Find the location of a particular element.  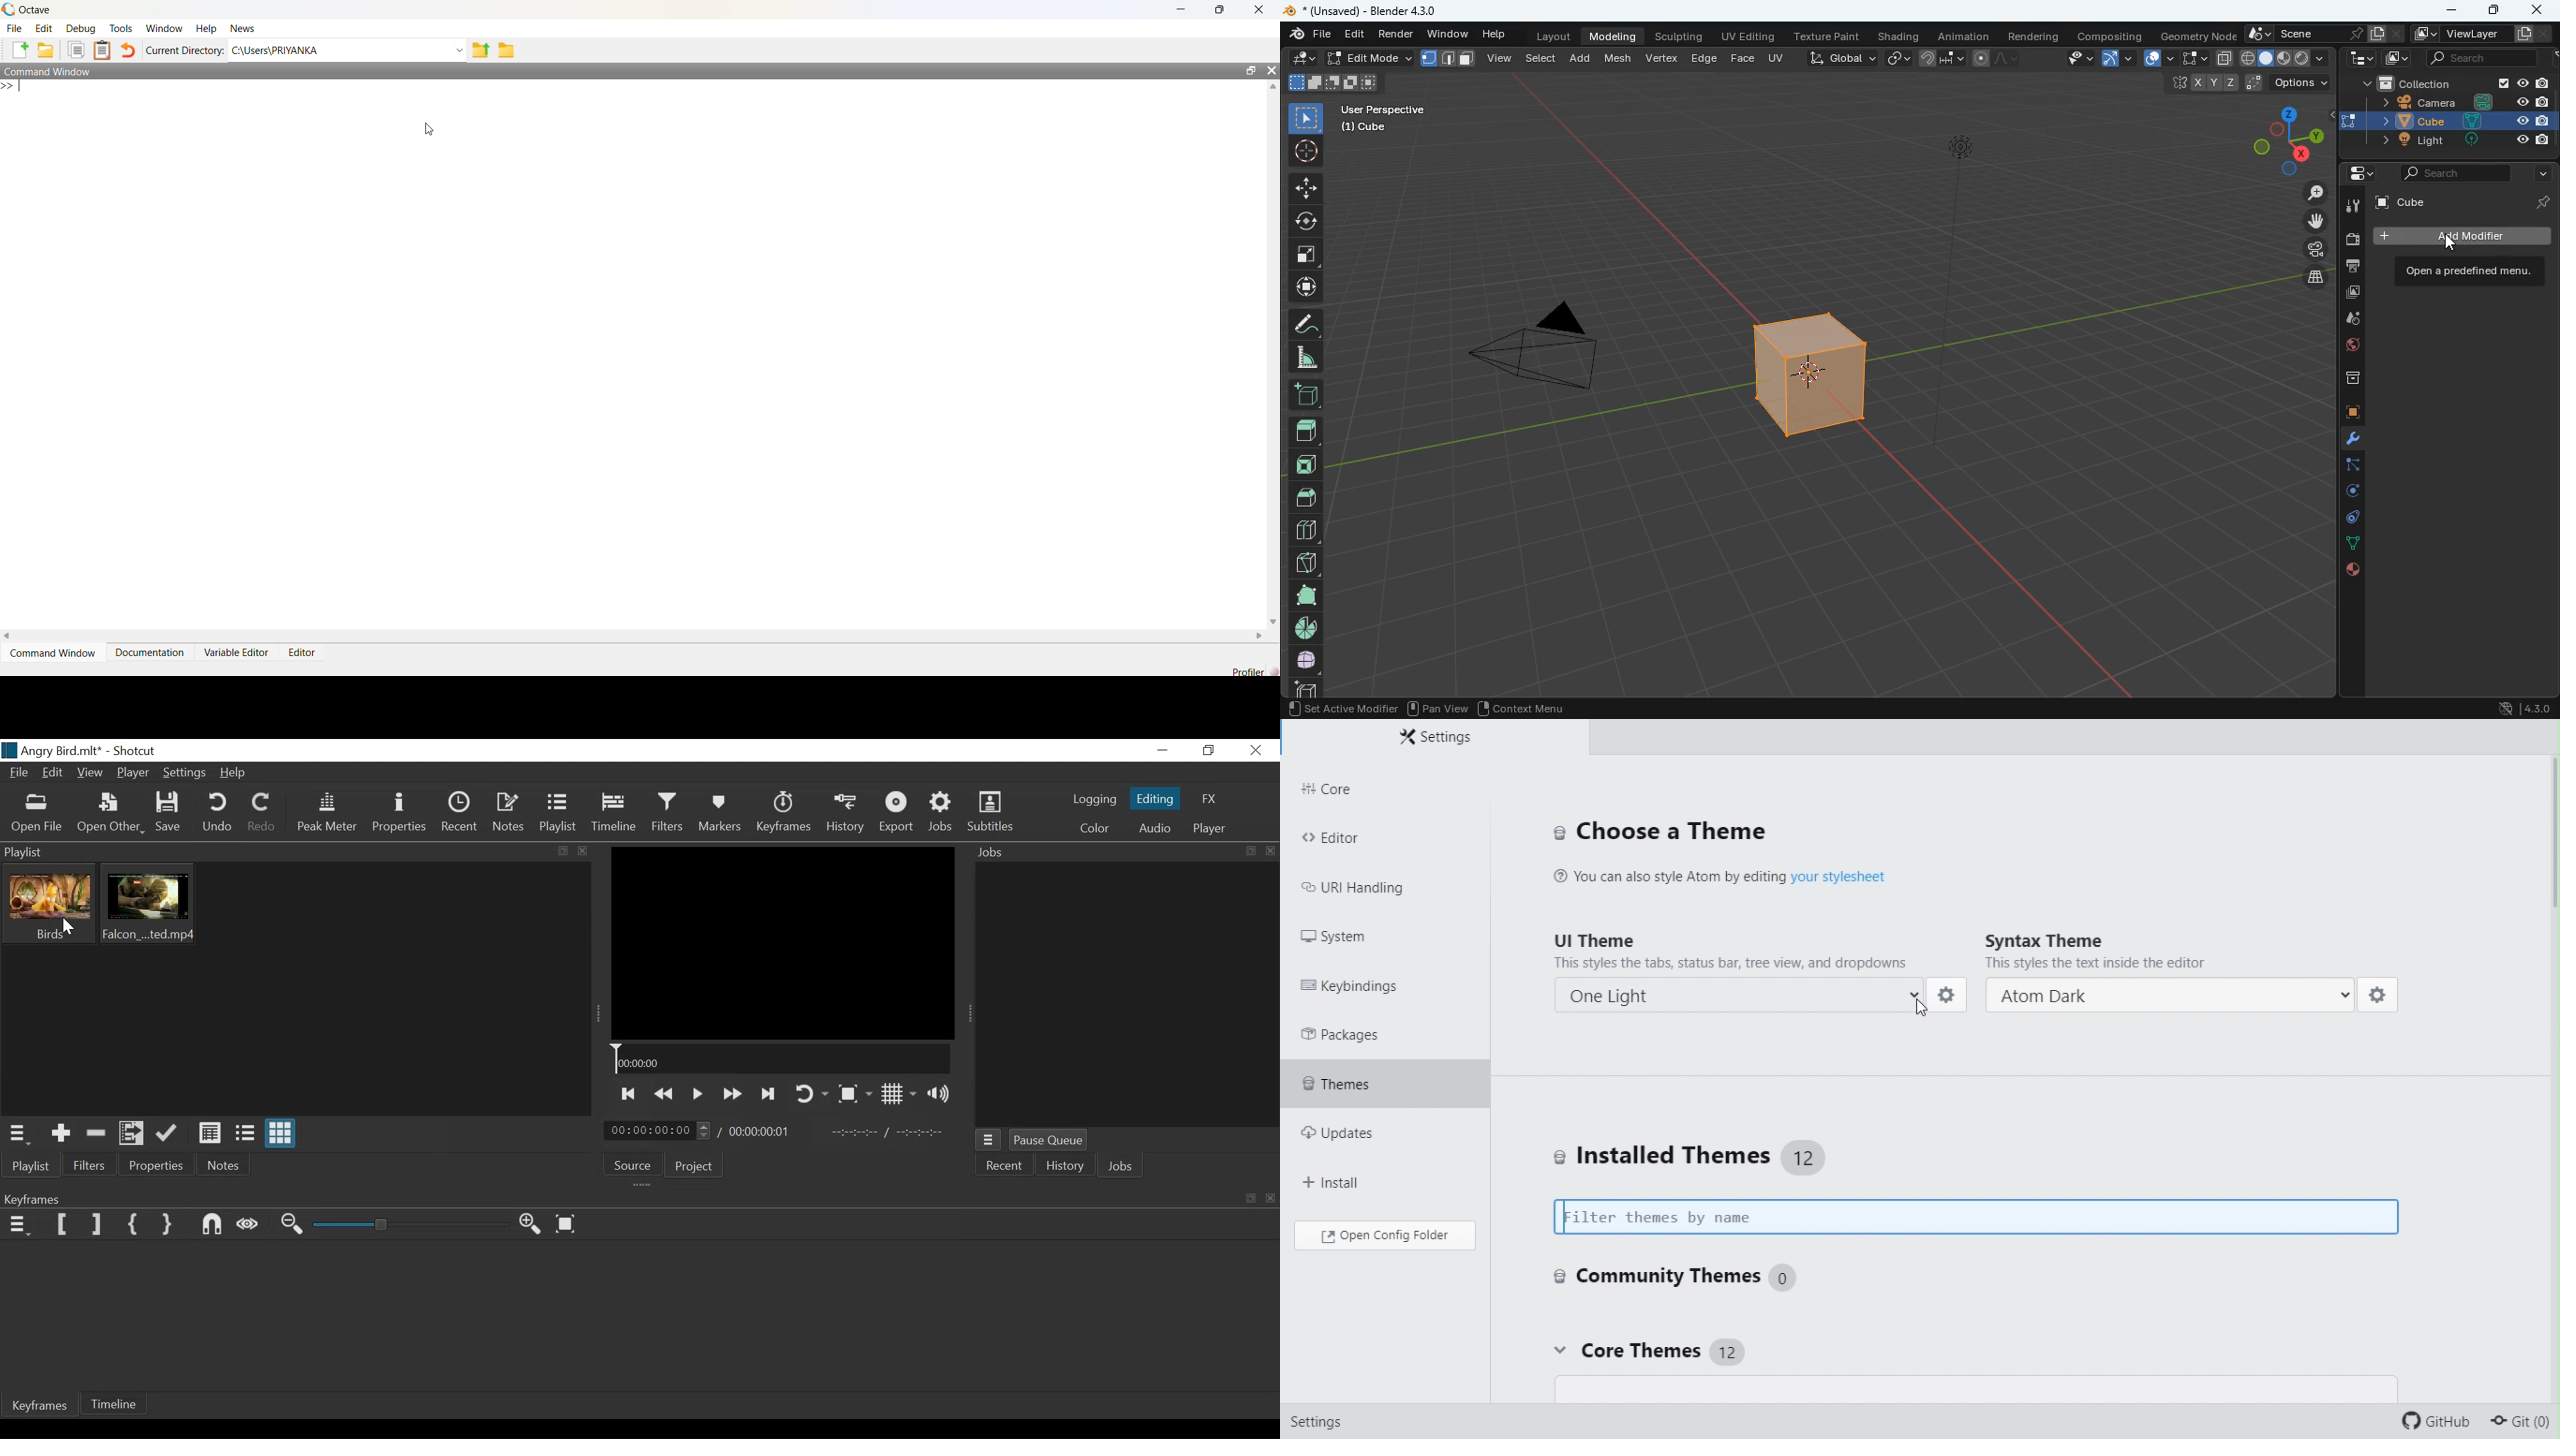

One directory up is located at coordinates (481, 50).